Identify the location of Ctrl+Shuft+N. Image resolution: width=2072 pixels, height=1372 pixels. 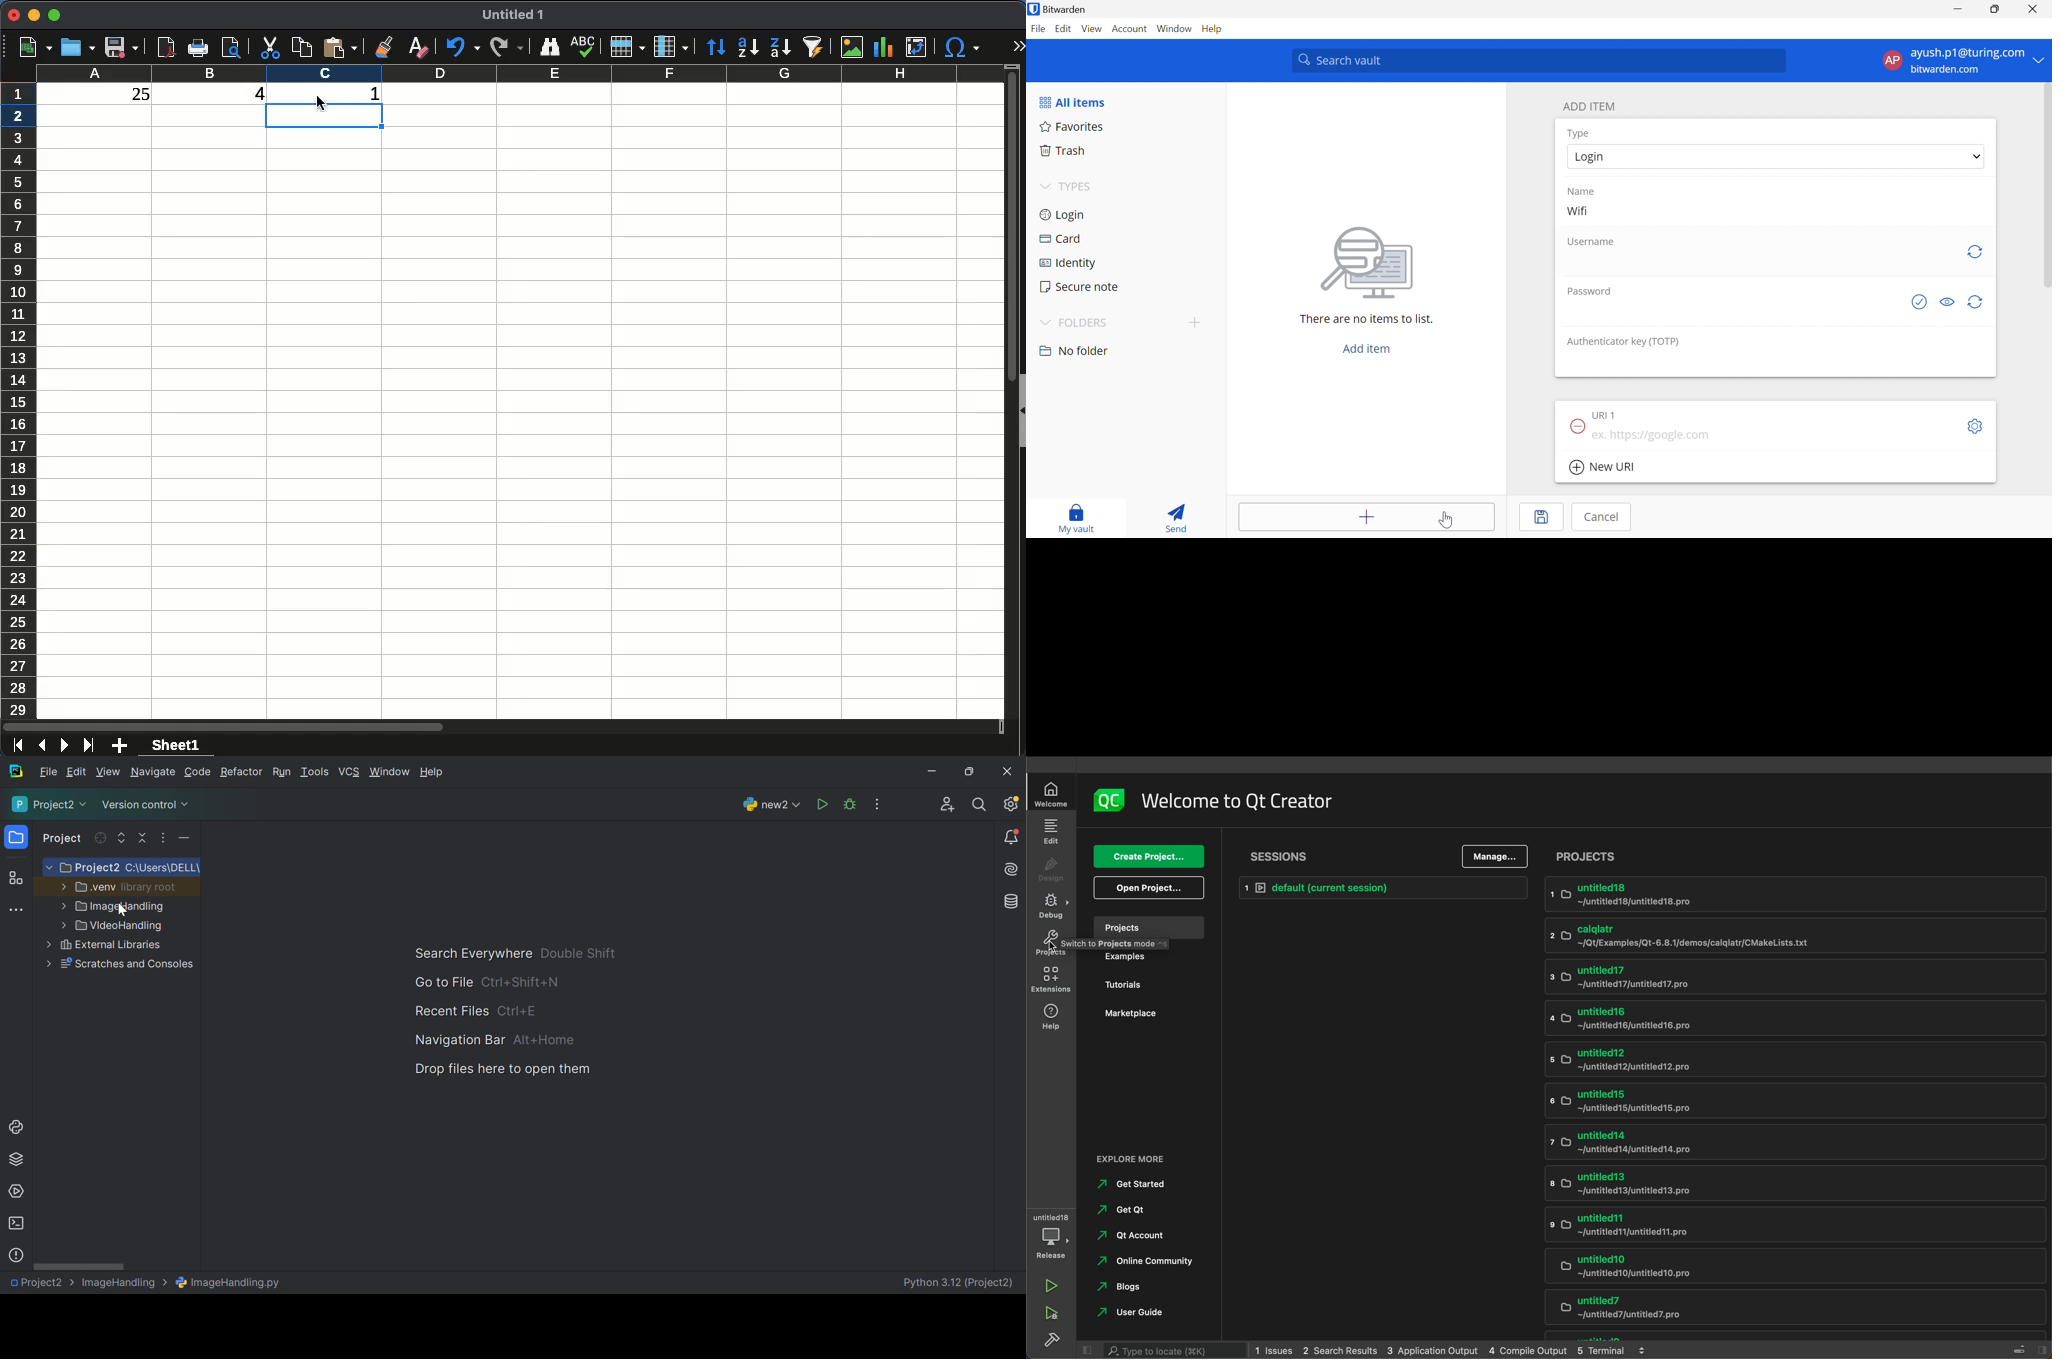
(520, 983).